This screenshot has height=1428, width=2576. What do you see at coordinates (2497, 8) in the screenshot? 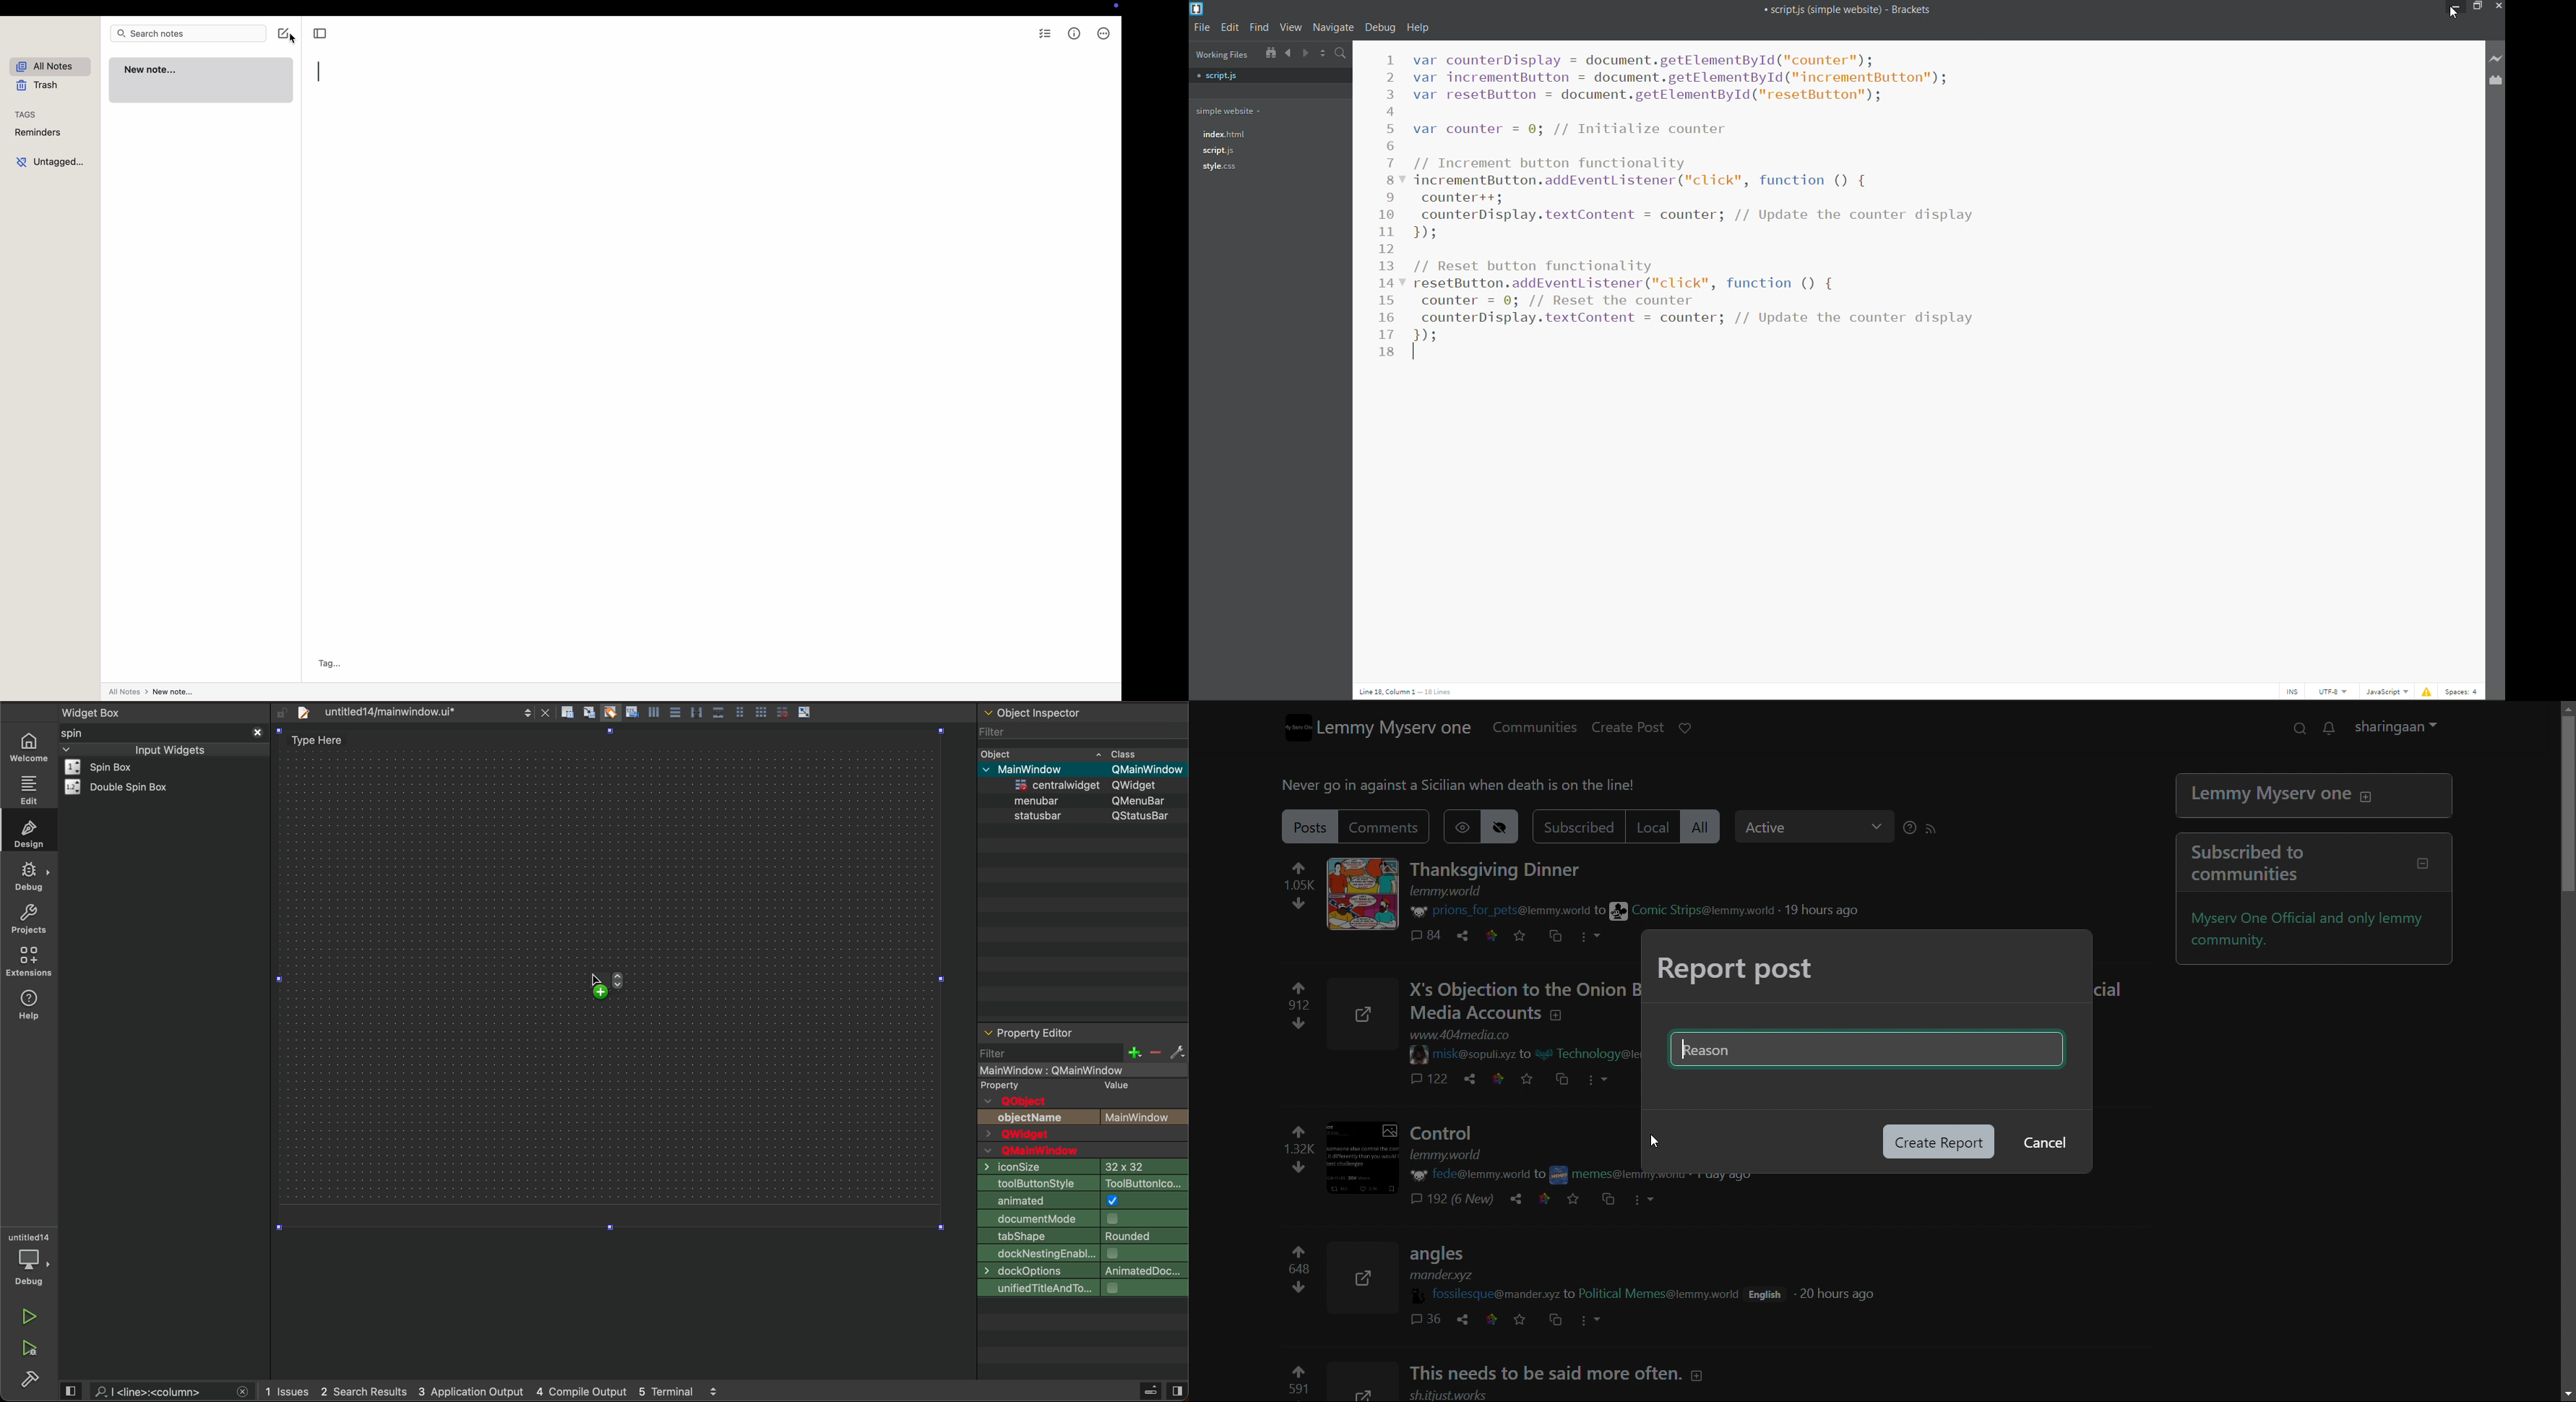
I see `close` at bounding box center [2497, 8].